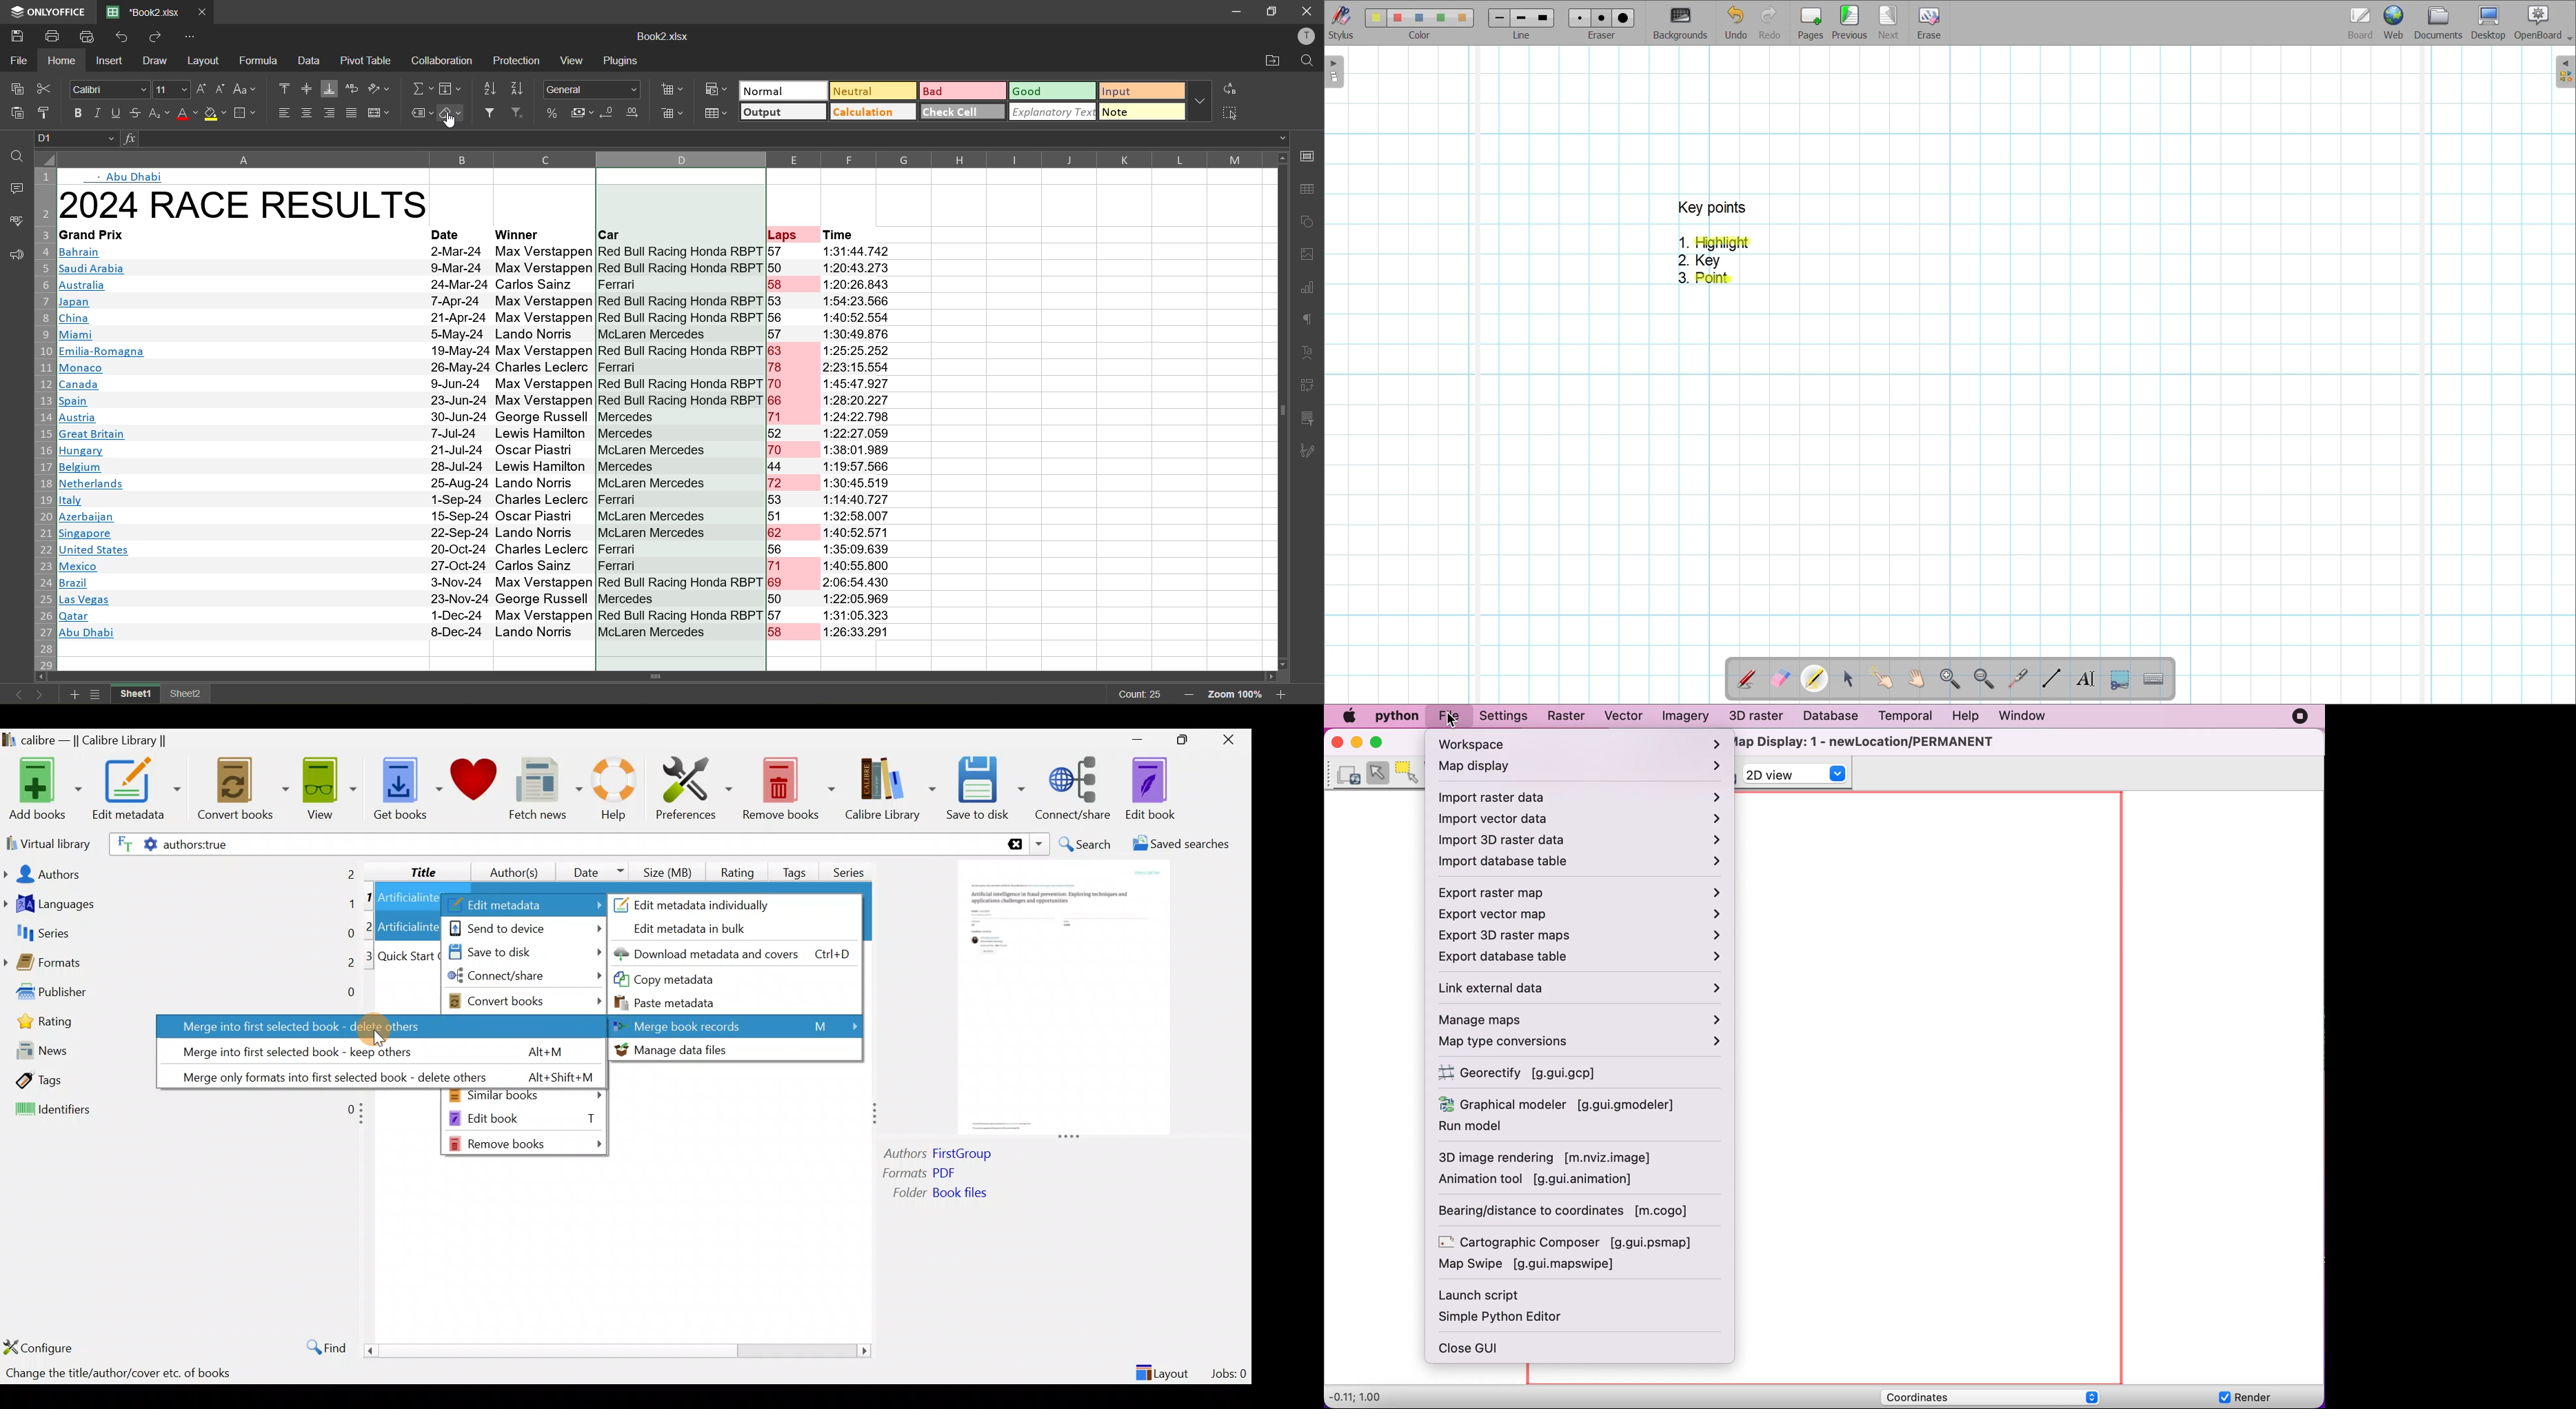  Describe the element at coordinates (525, 978) in the screenshot. I see `Connect/share` at that location.